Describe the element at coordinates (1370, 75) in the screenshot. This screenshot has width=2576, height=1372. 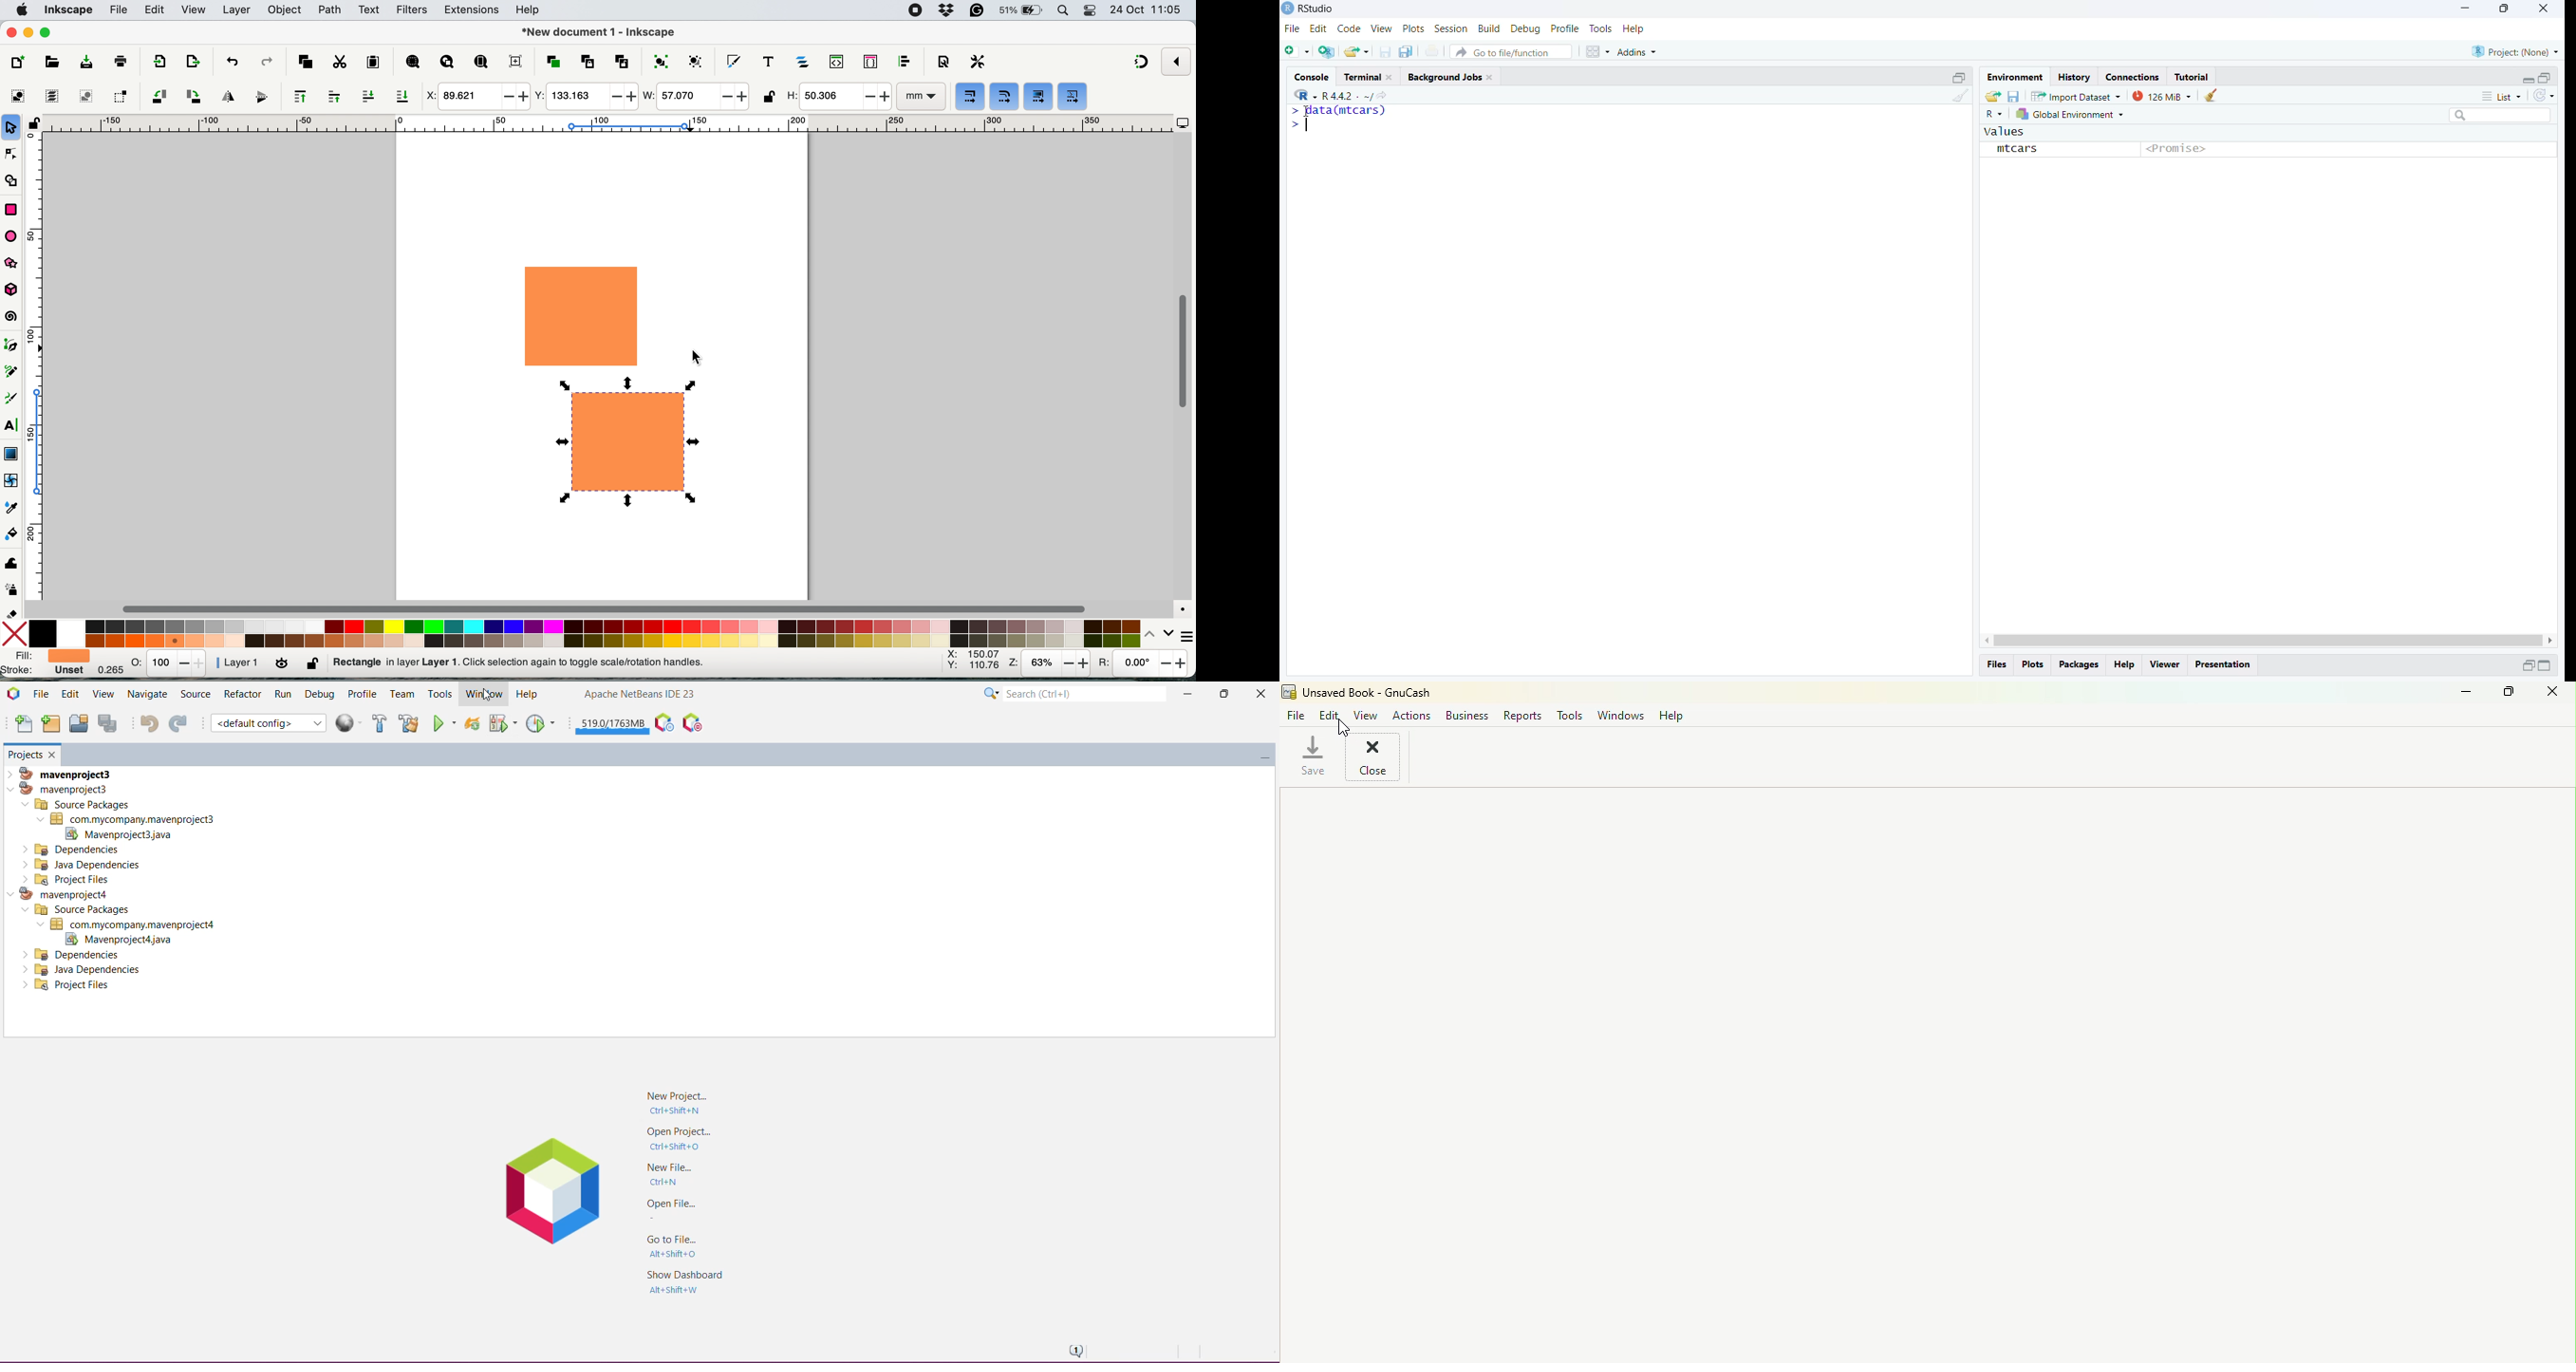
I see `Terminal` at that location.